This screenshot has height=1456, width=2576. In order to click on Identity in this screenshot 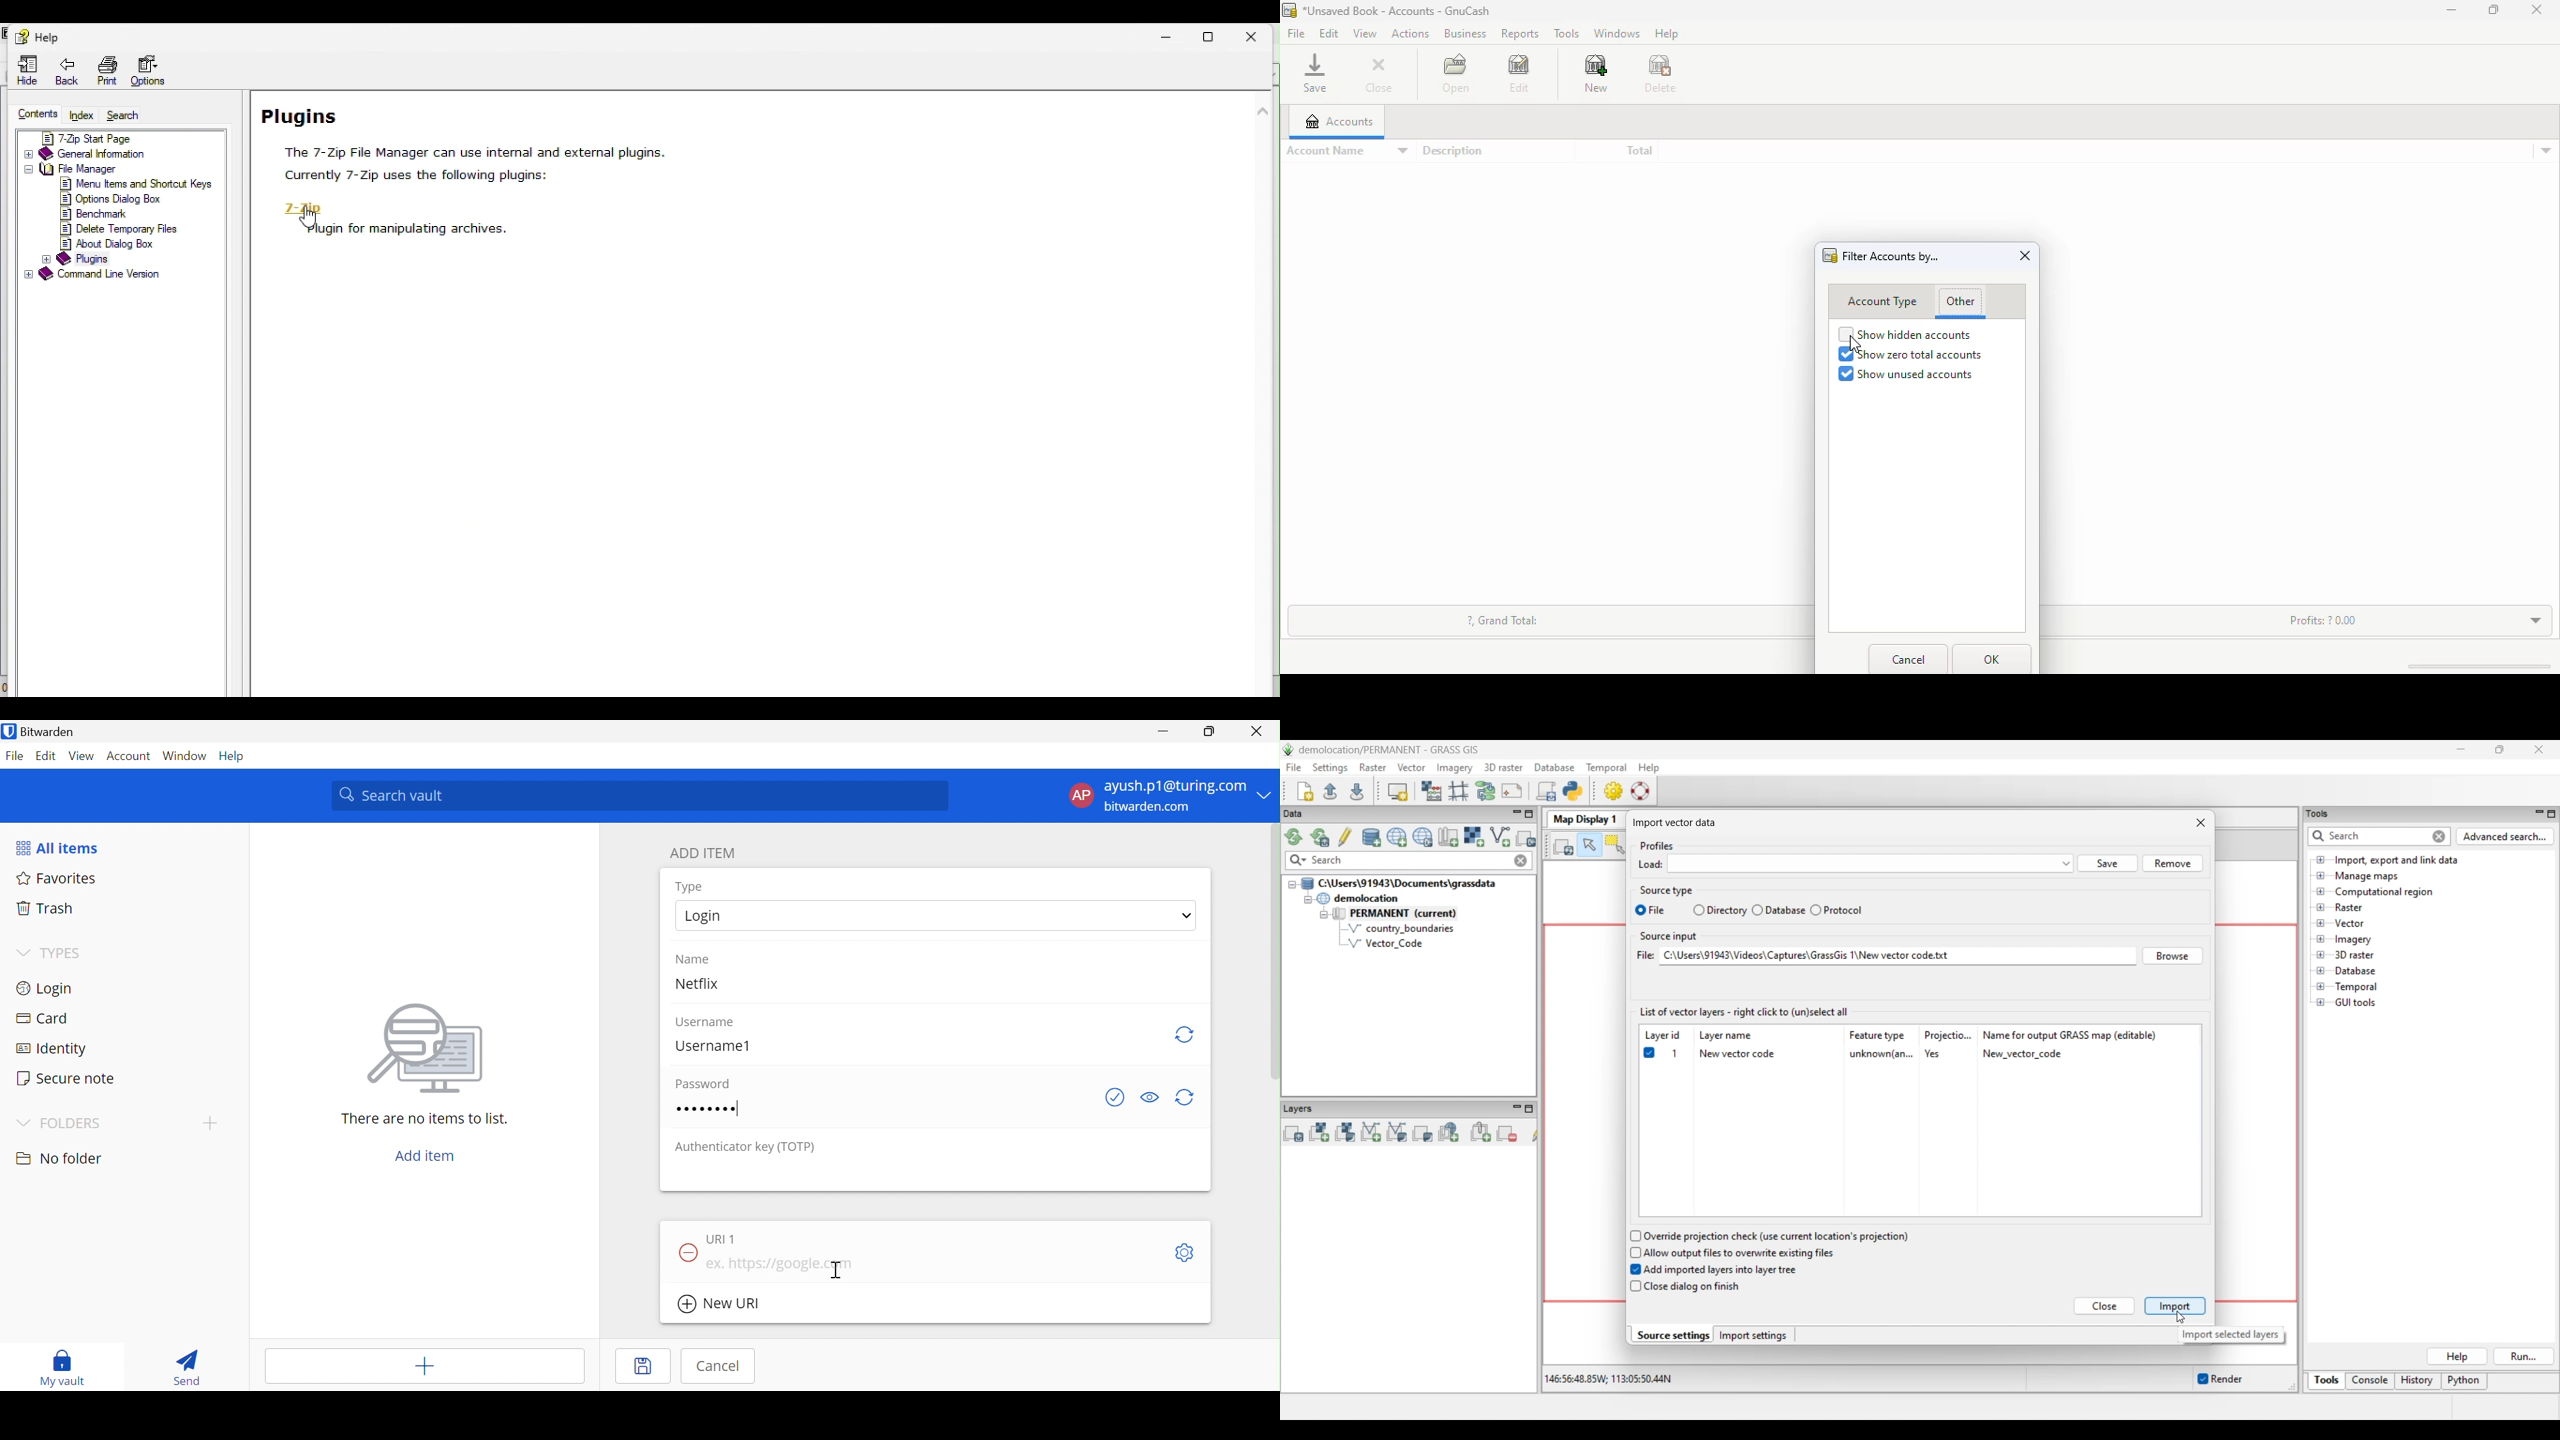, I will do `click(48, 1048)`.